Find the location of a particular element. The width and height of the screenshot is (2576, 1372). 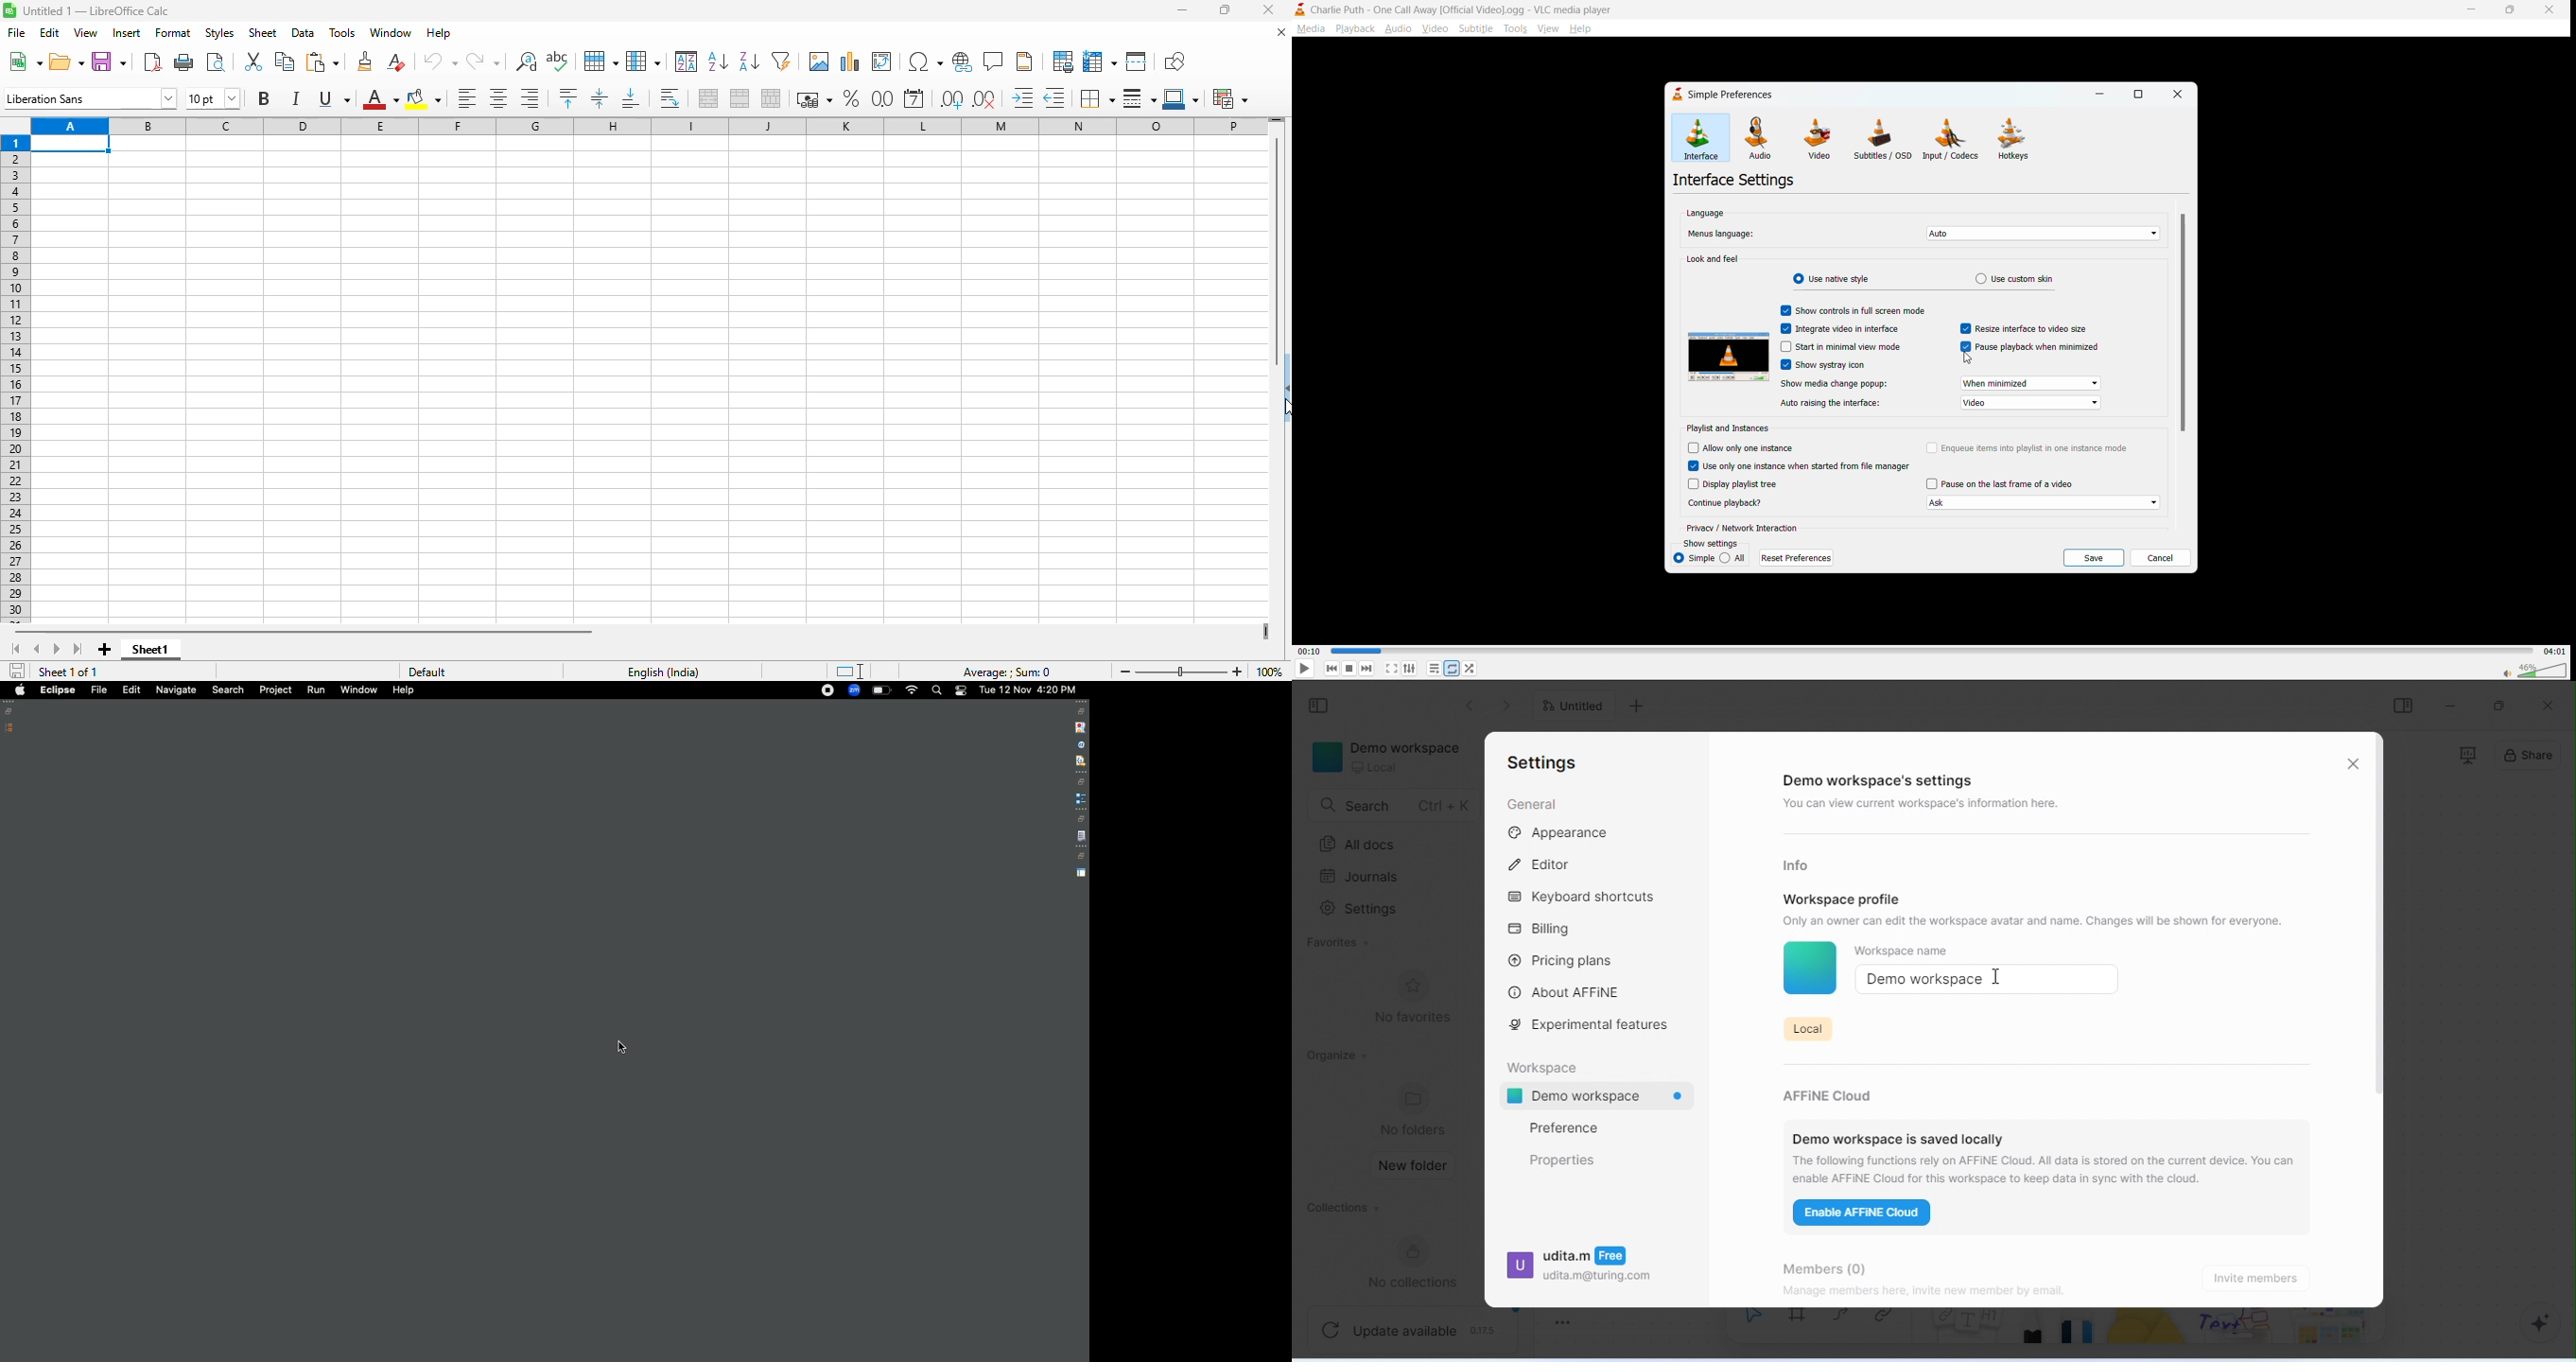

align top is located at coordinates (567, 97).